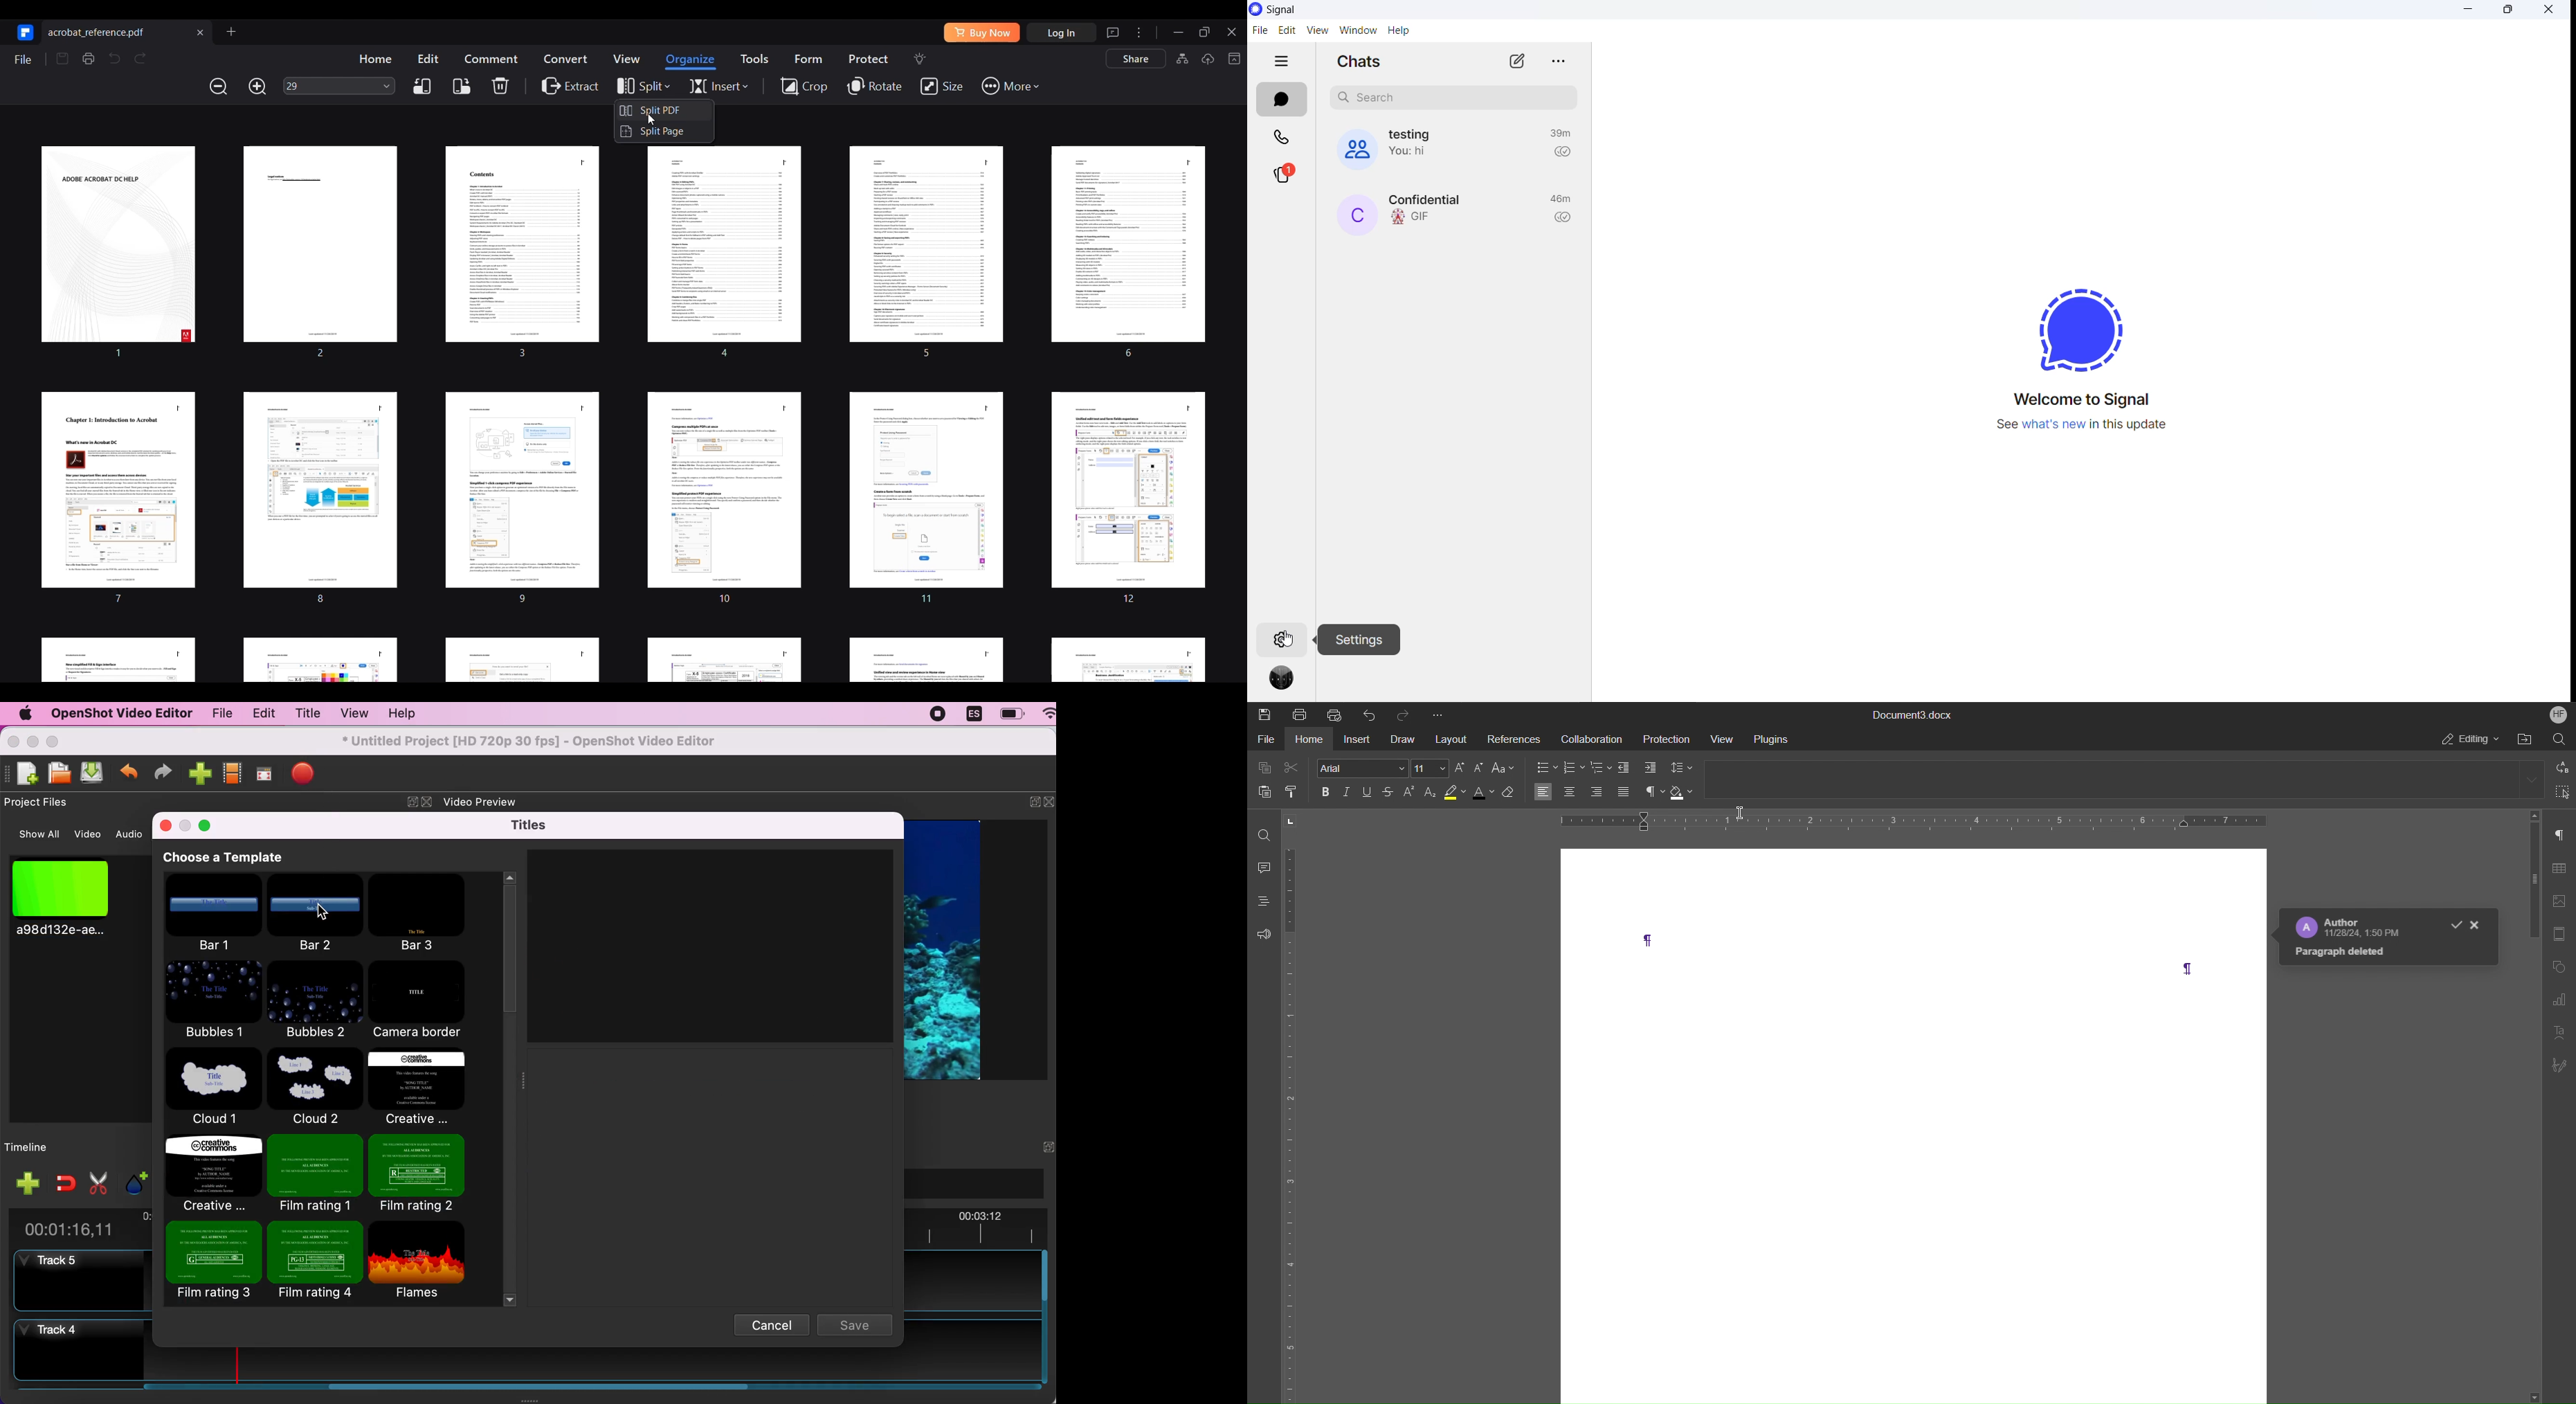 The image size is (2576, 1428). I want to click on scroll bar, so click(1044, 1319).